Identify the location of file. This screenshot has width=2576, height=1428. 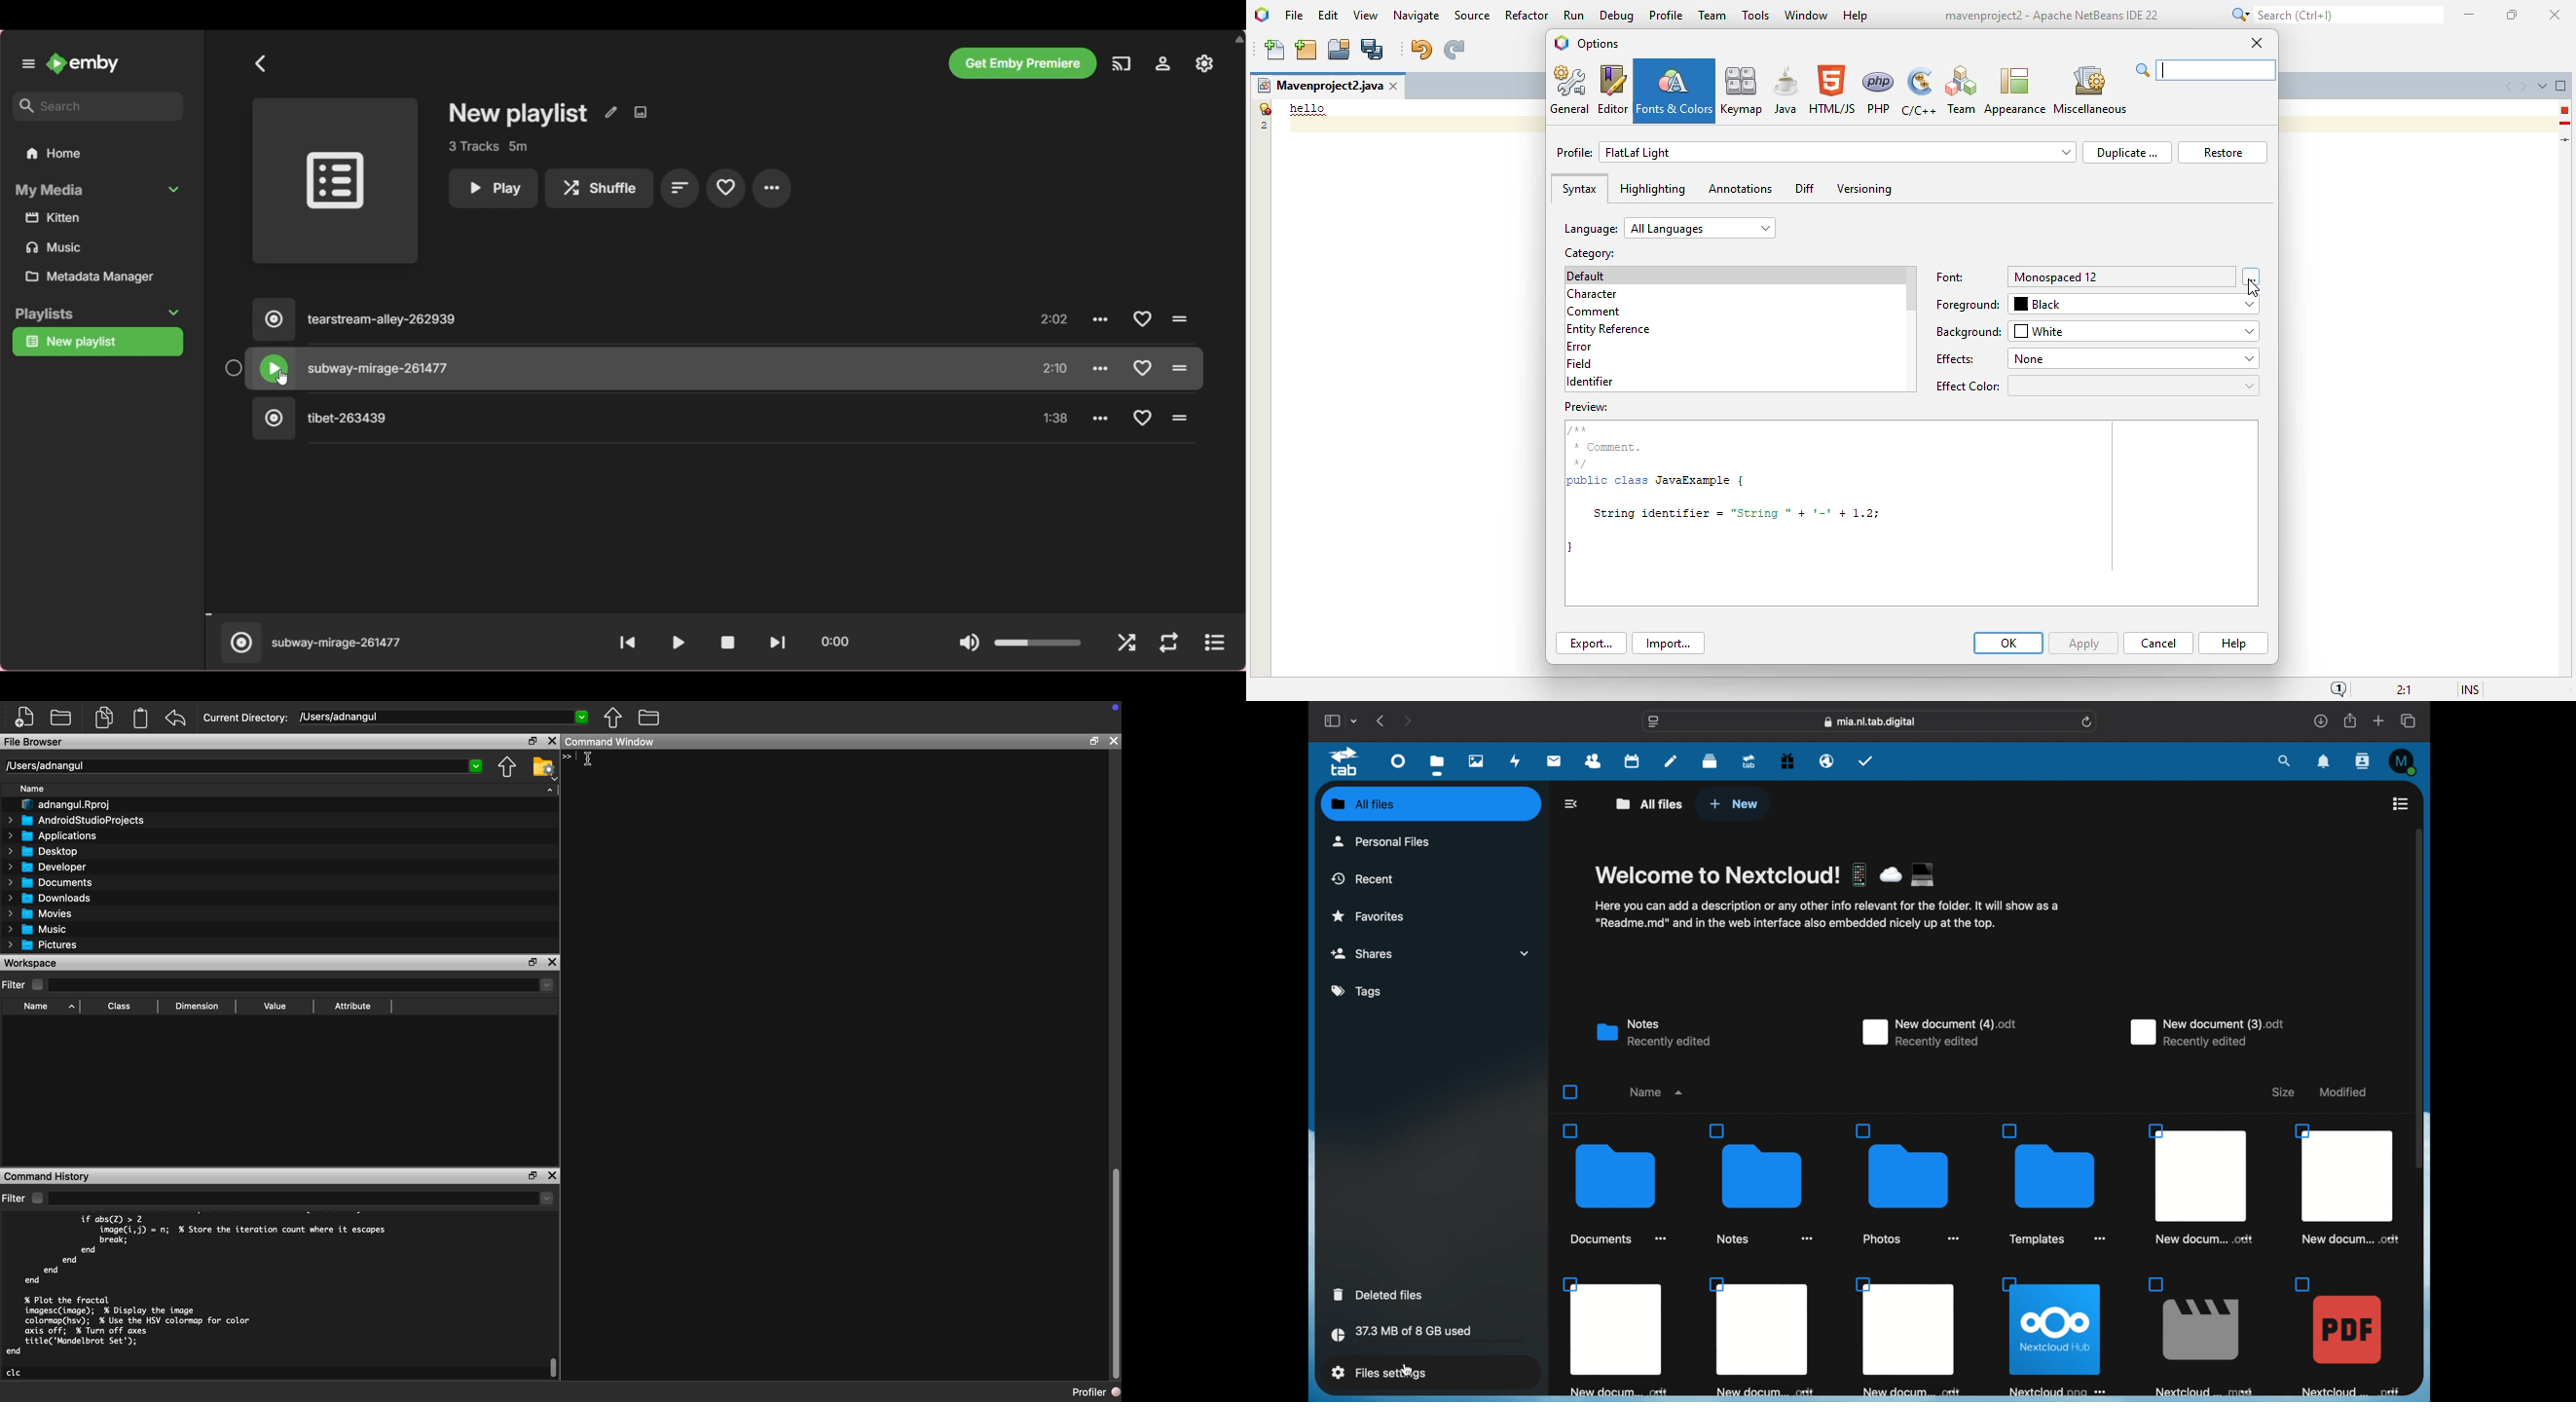
(1761, 1337).